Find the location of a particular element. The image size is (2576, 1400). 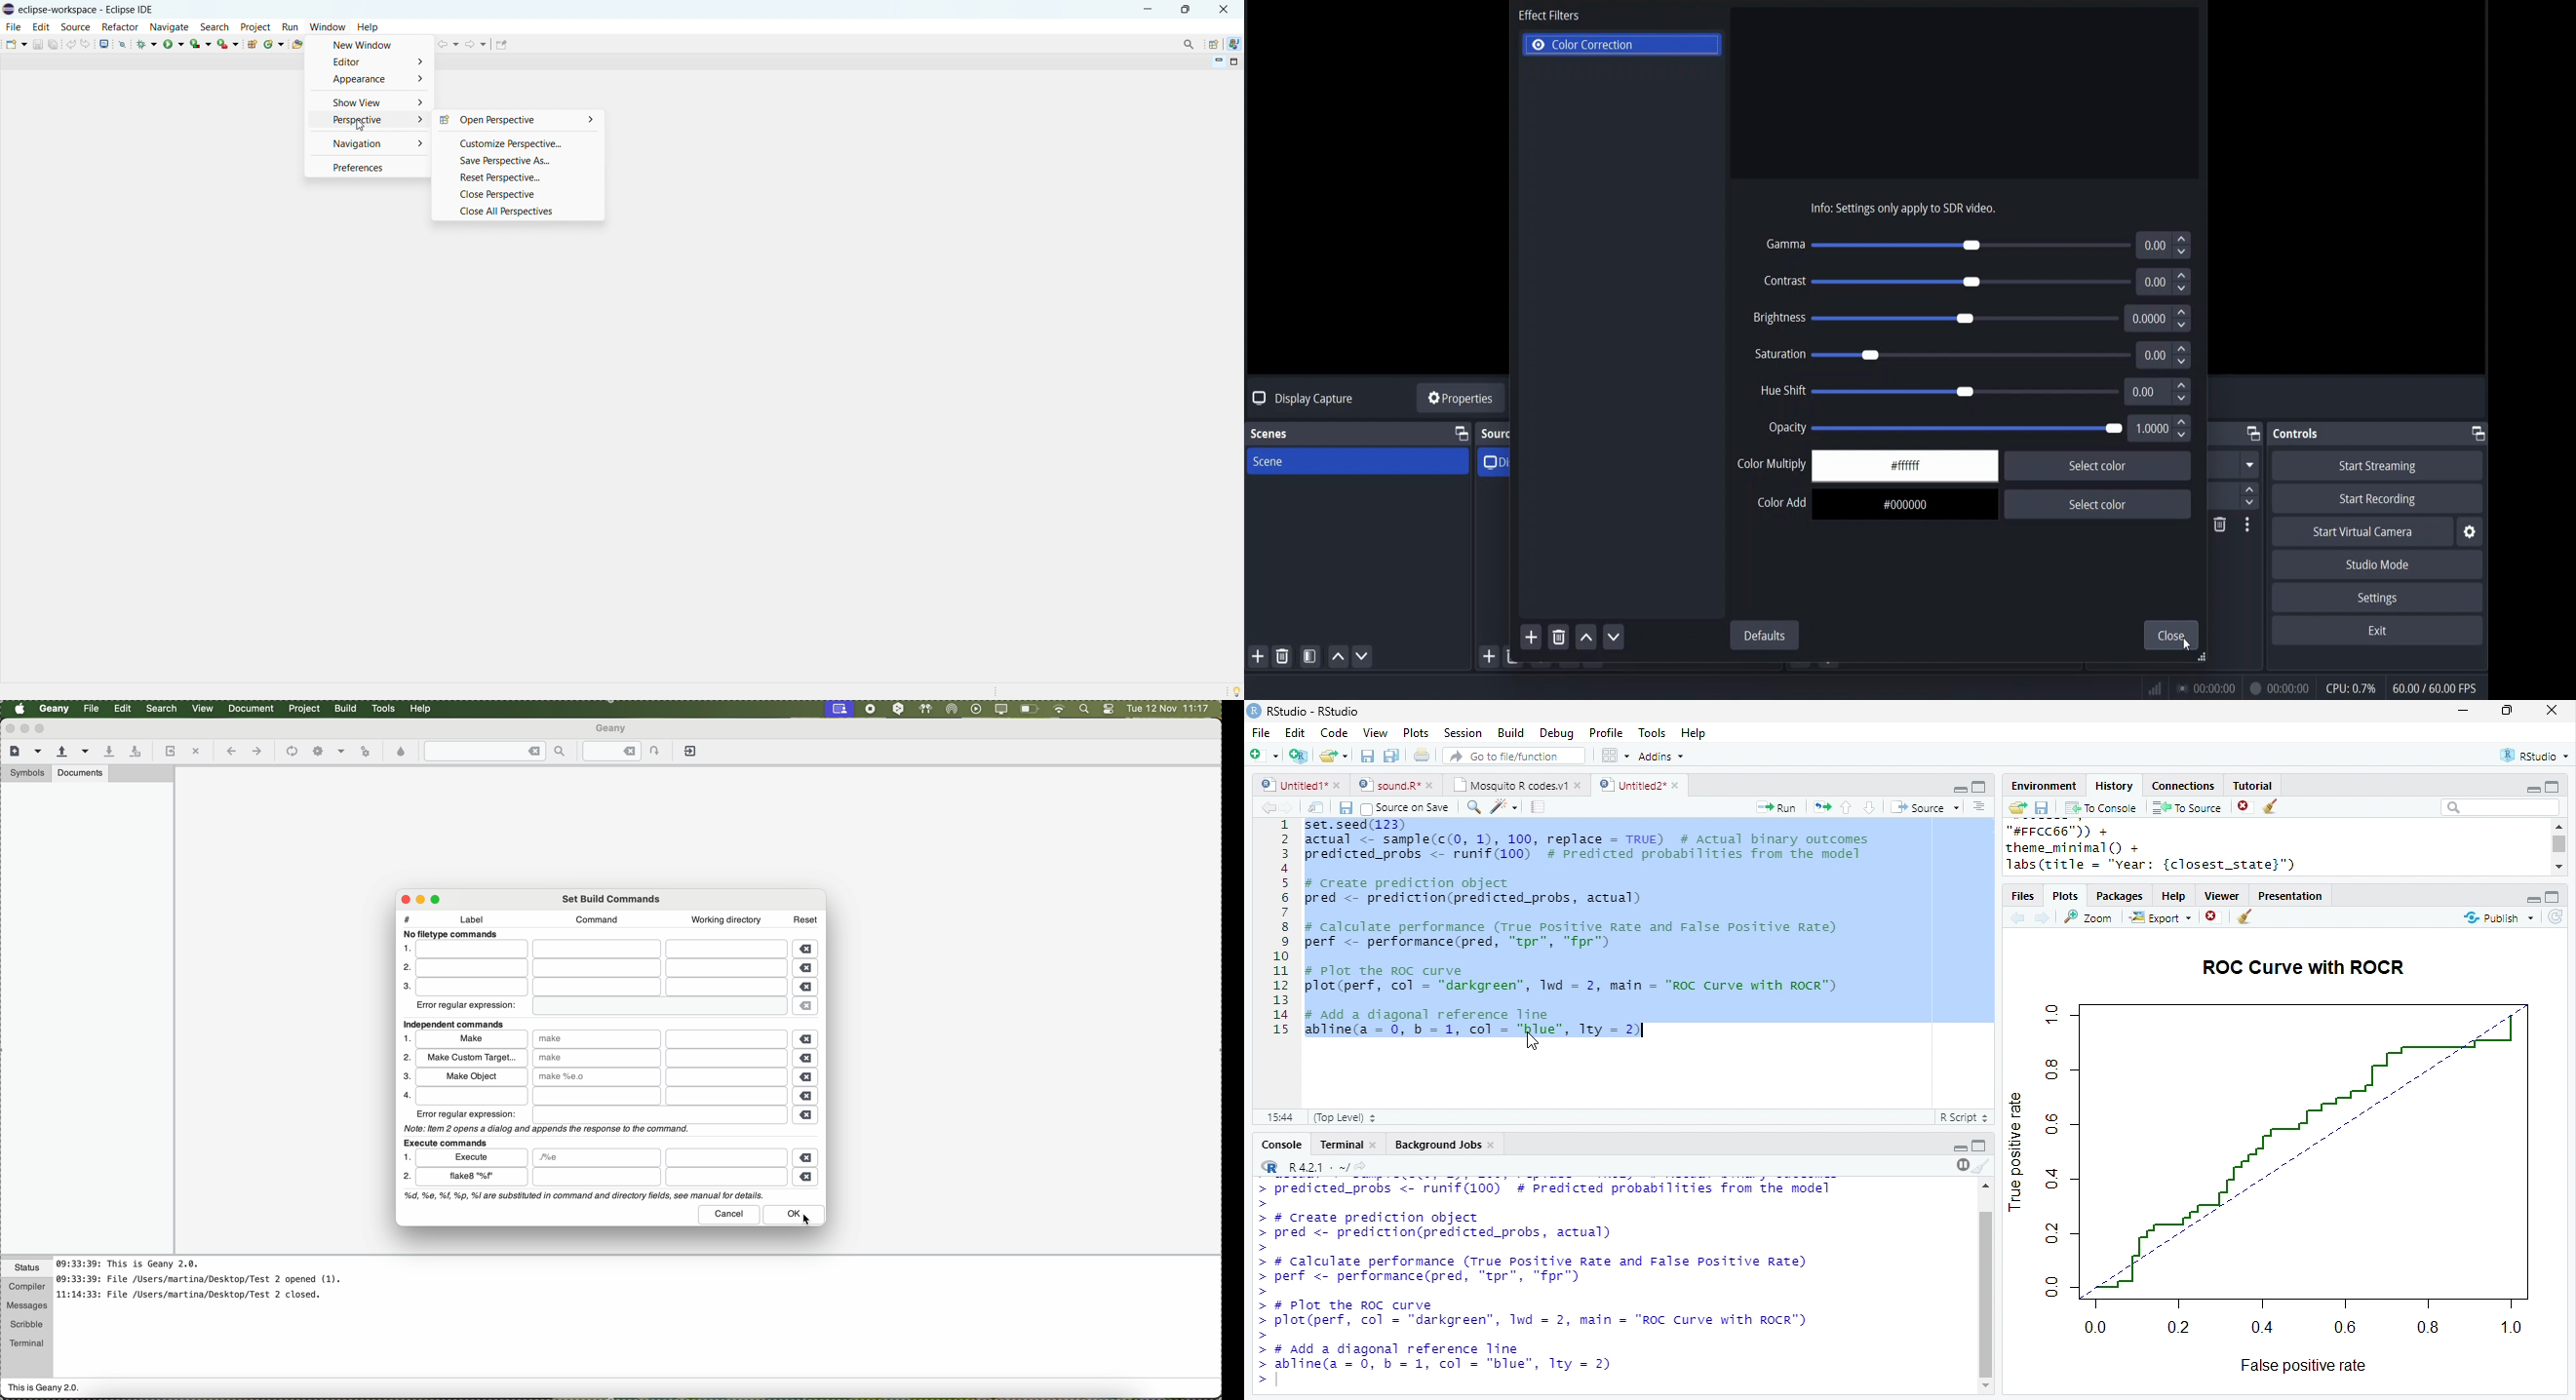

save is located at coordinates (1367, 756).